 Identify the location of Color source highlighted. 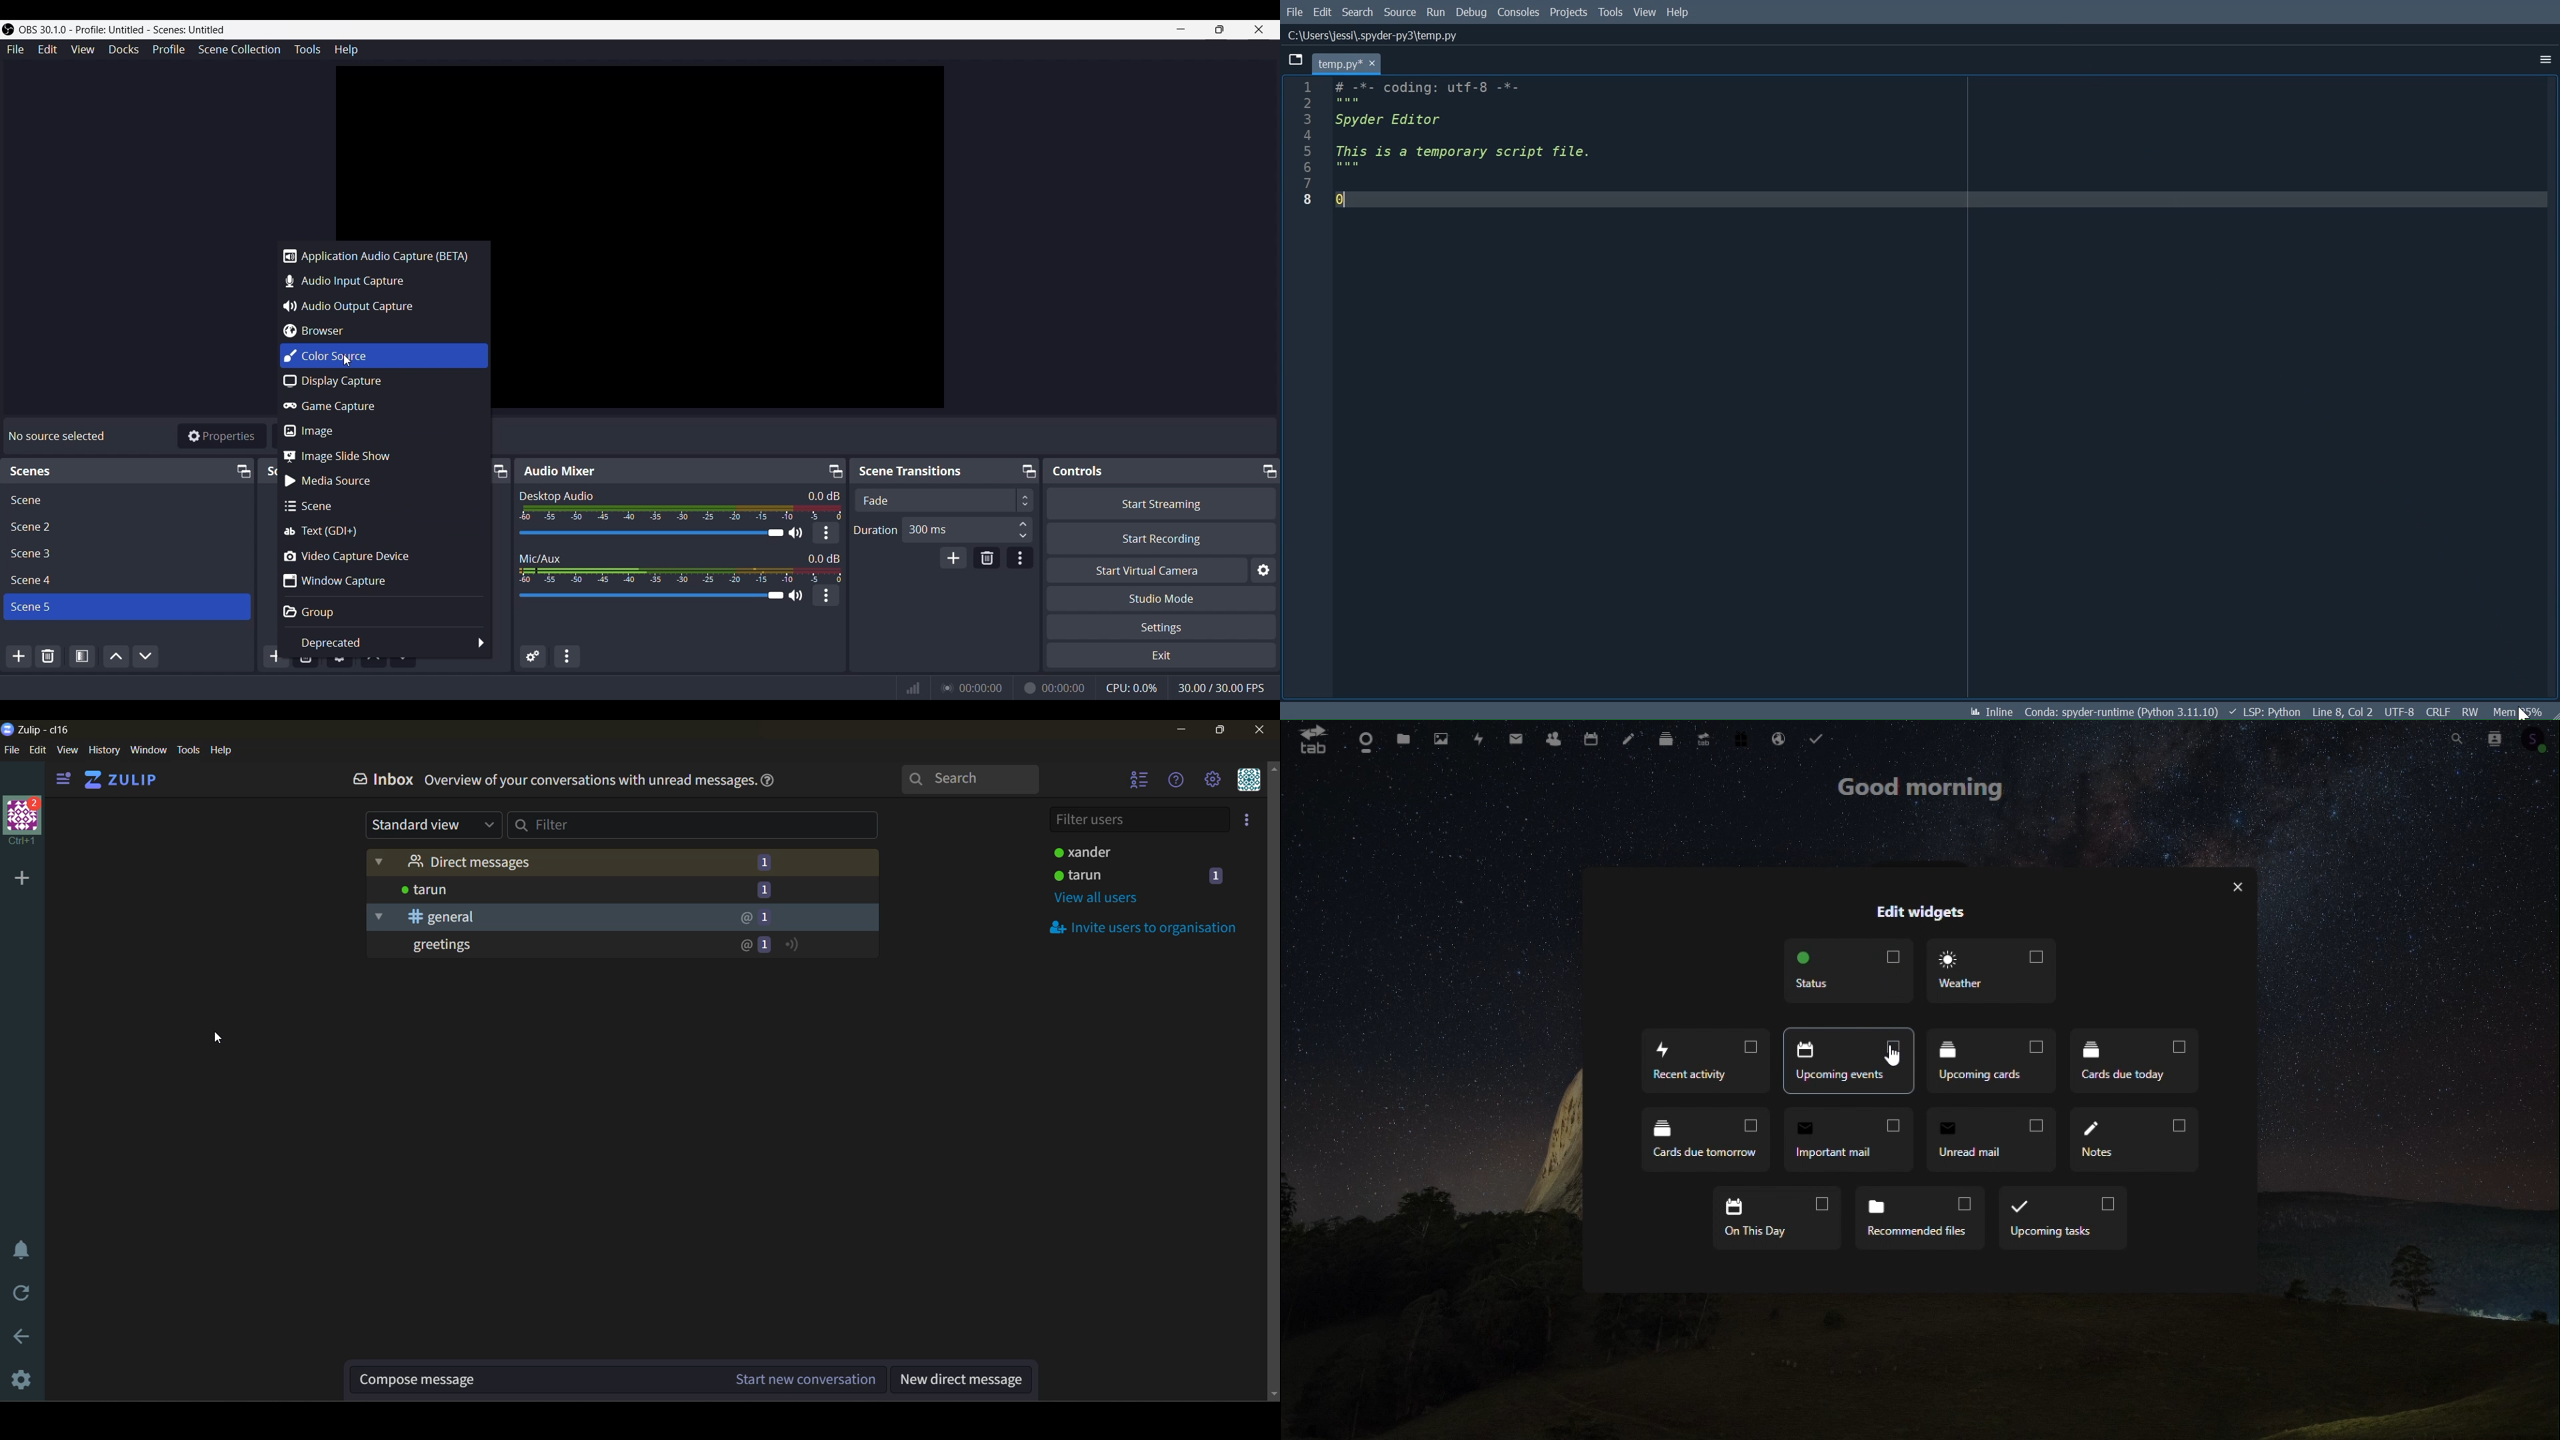
(383, 357).